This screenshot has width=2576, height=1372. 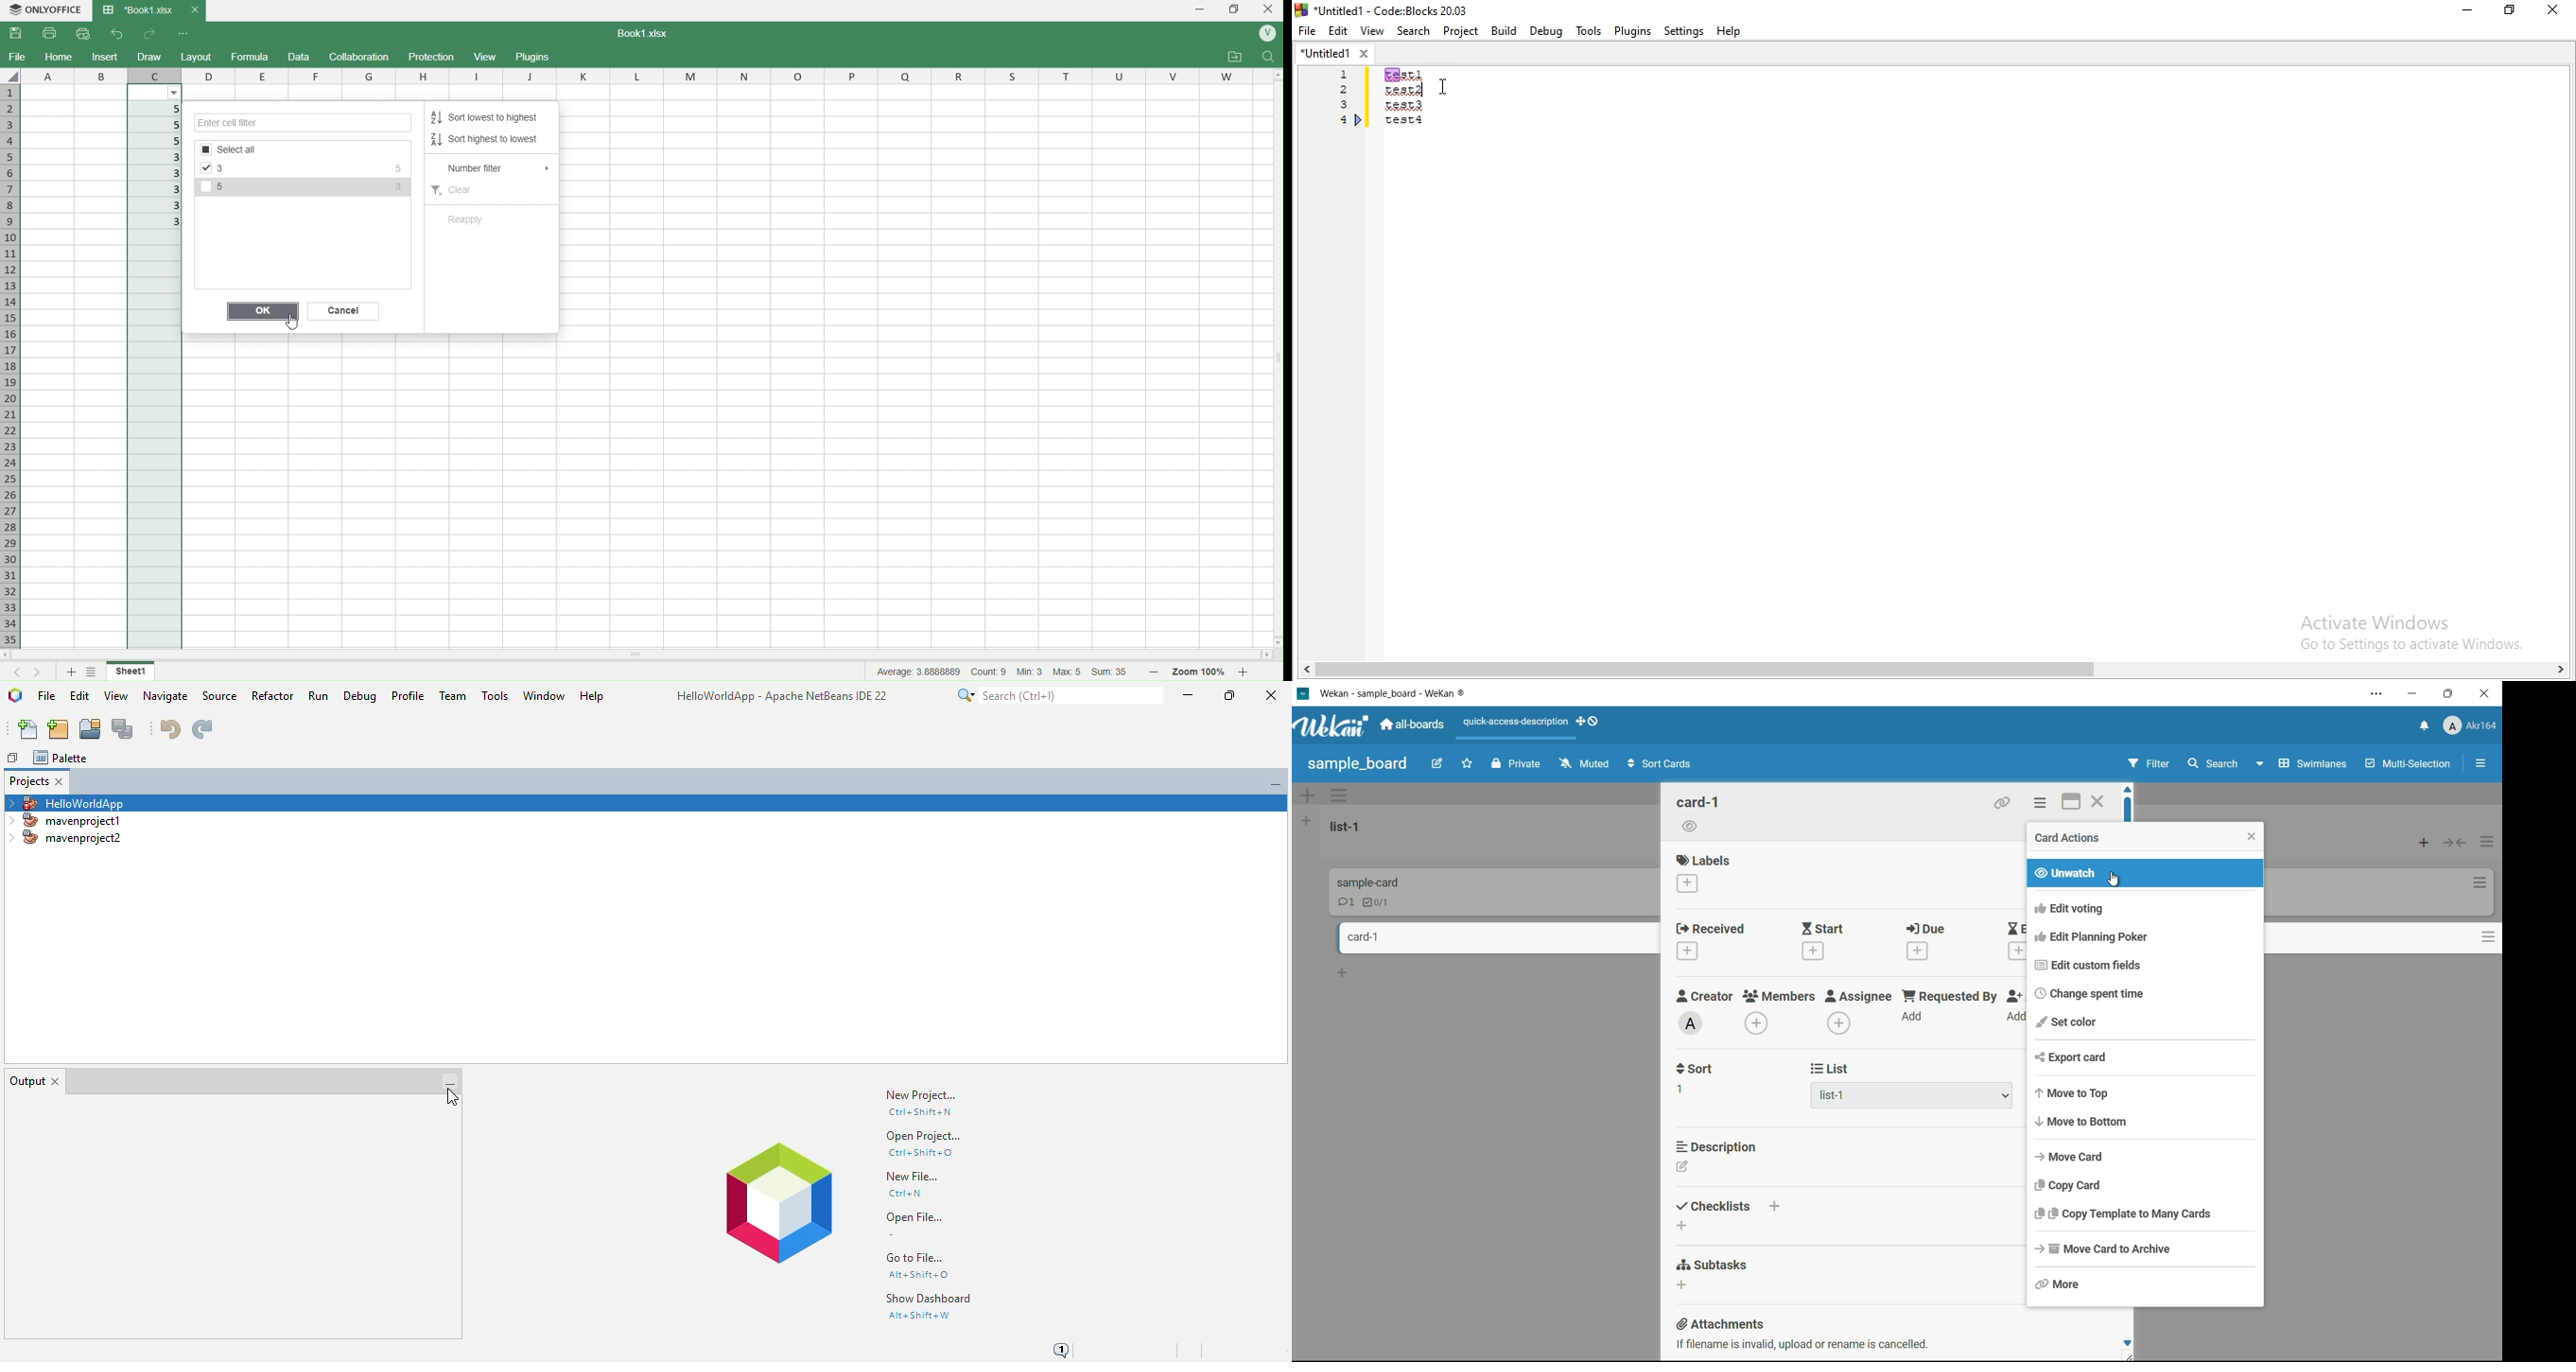 I want to click on File, so click(x=17, y=56).